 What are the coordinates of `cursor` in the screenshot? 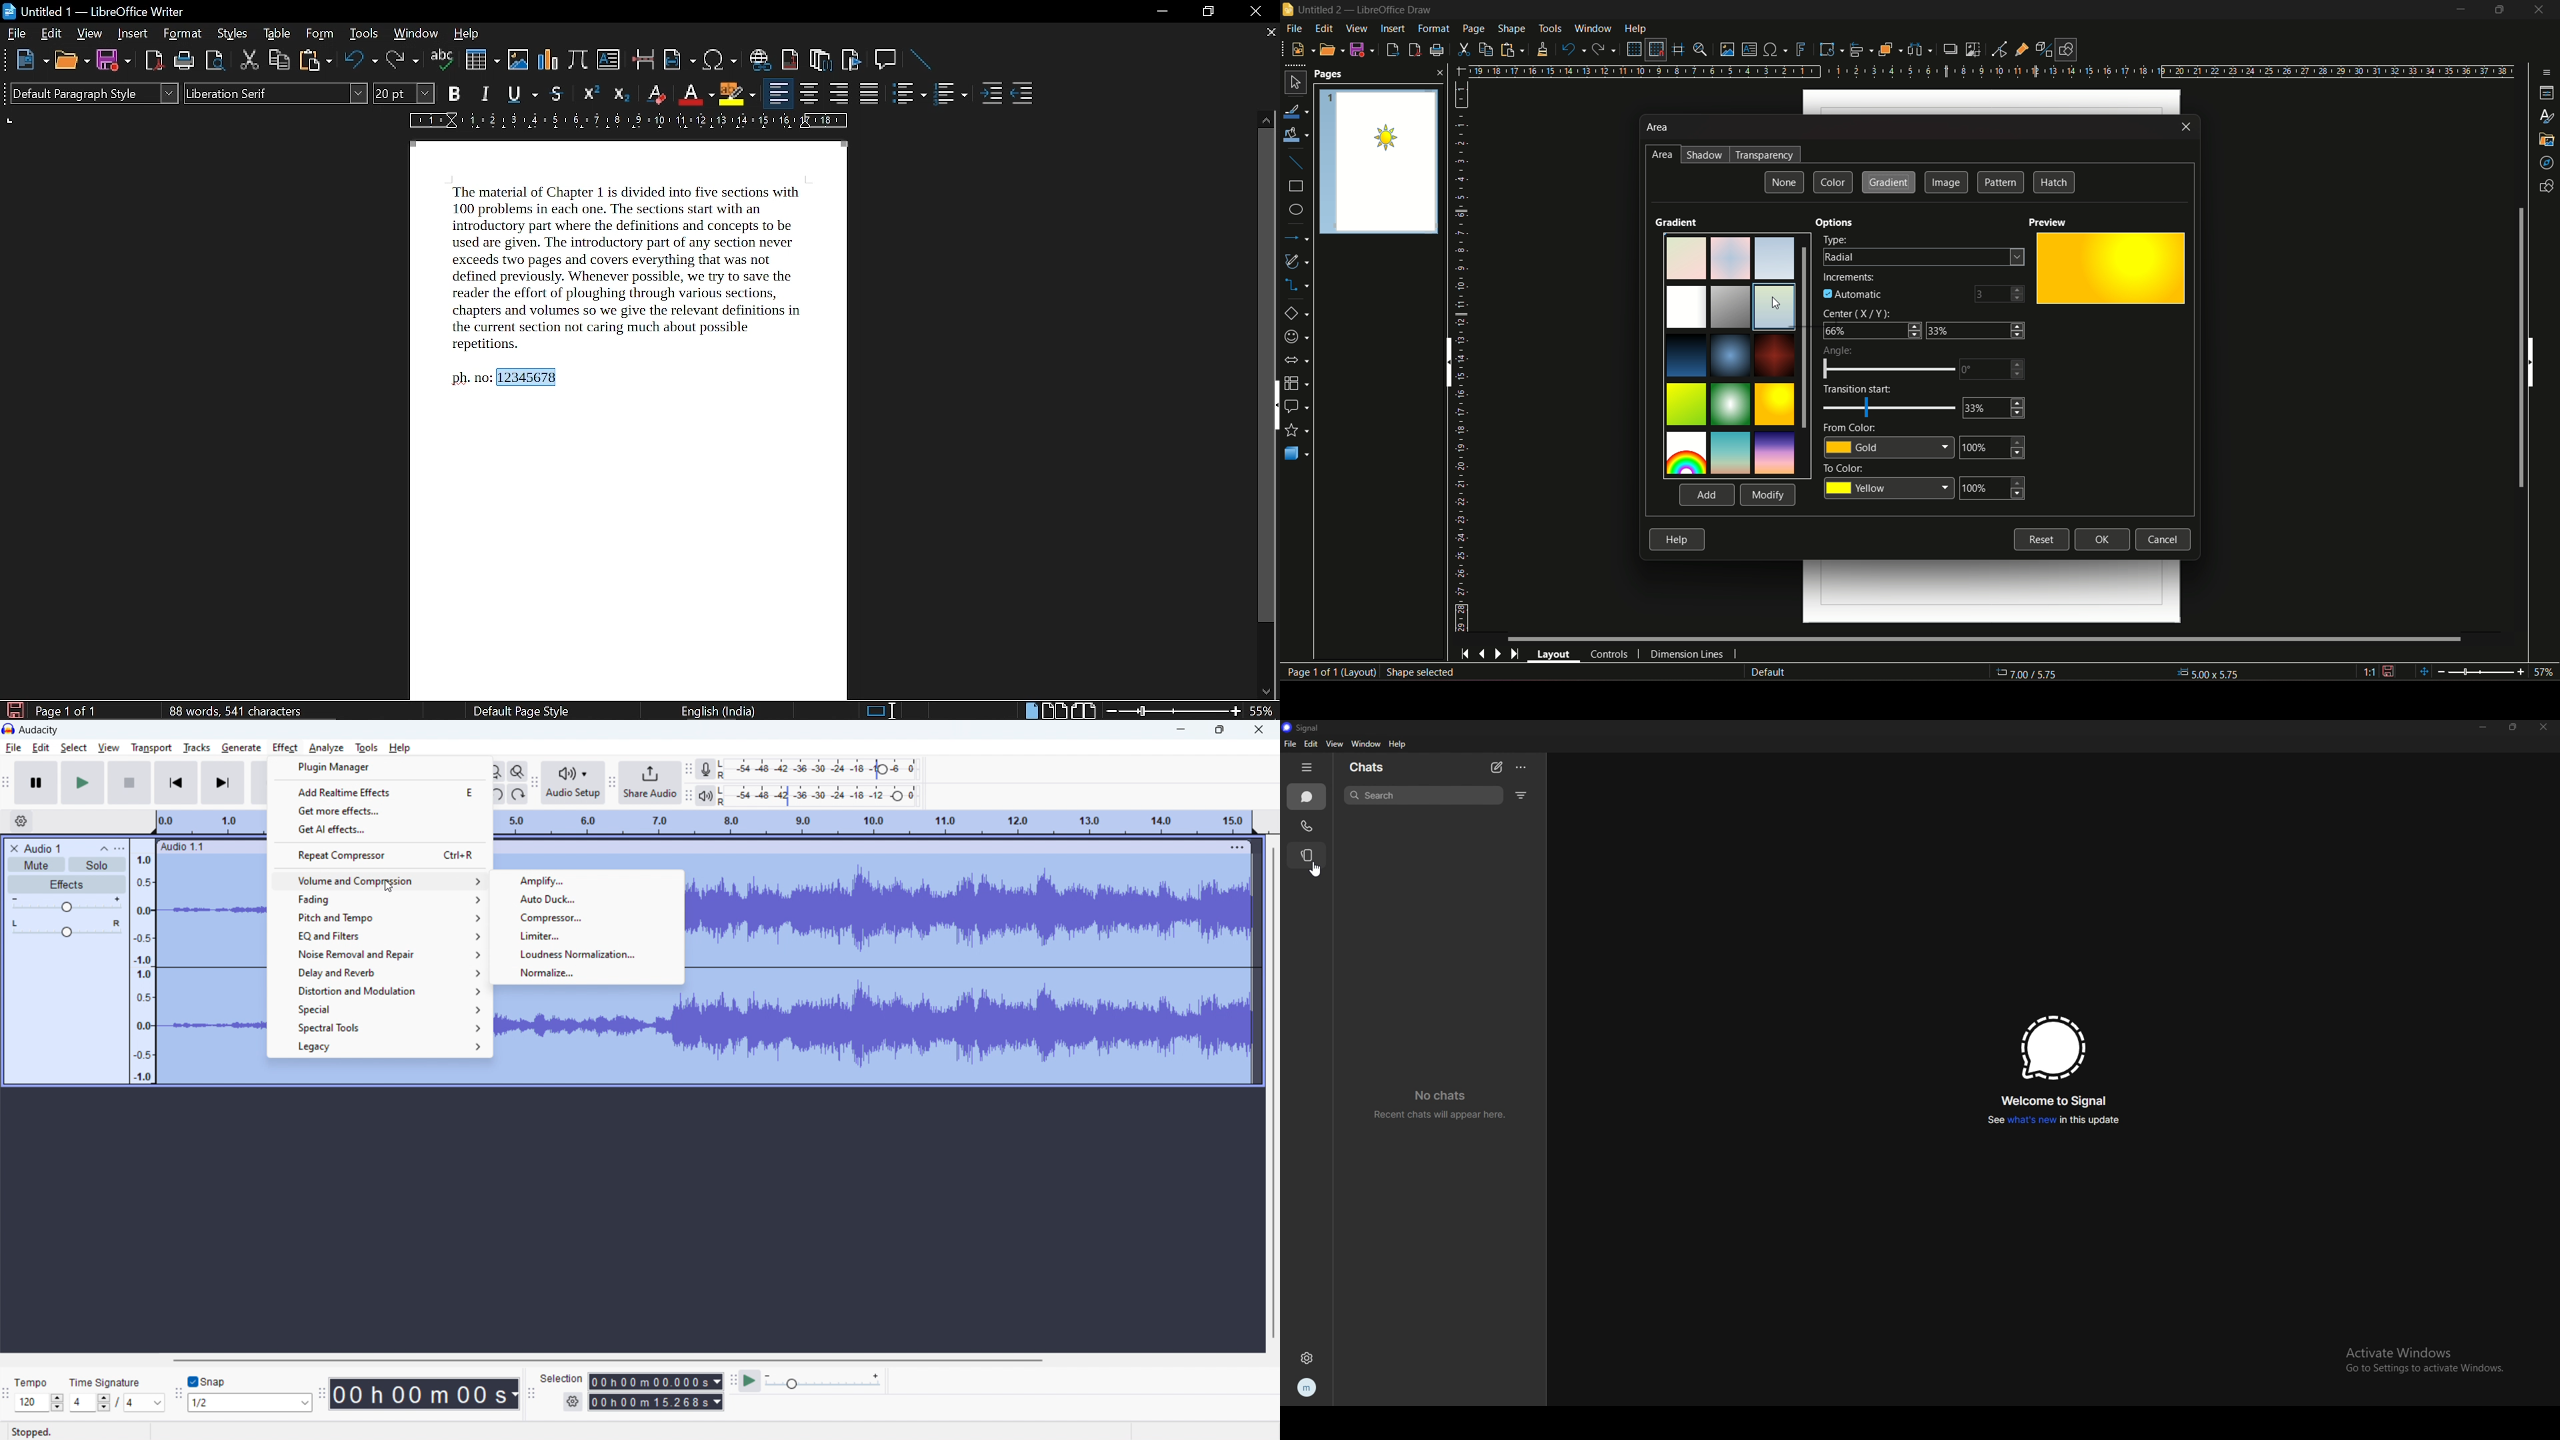 It's located at (1775, 307).